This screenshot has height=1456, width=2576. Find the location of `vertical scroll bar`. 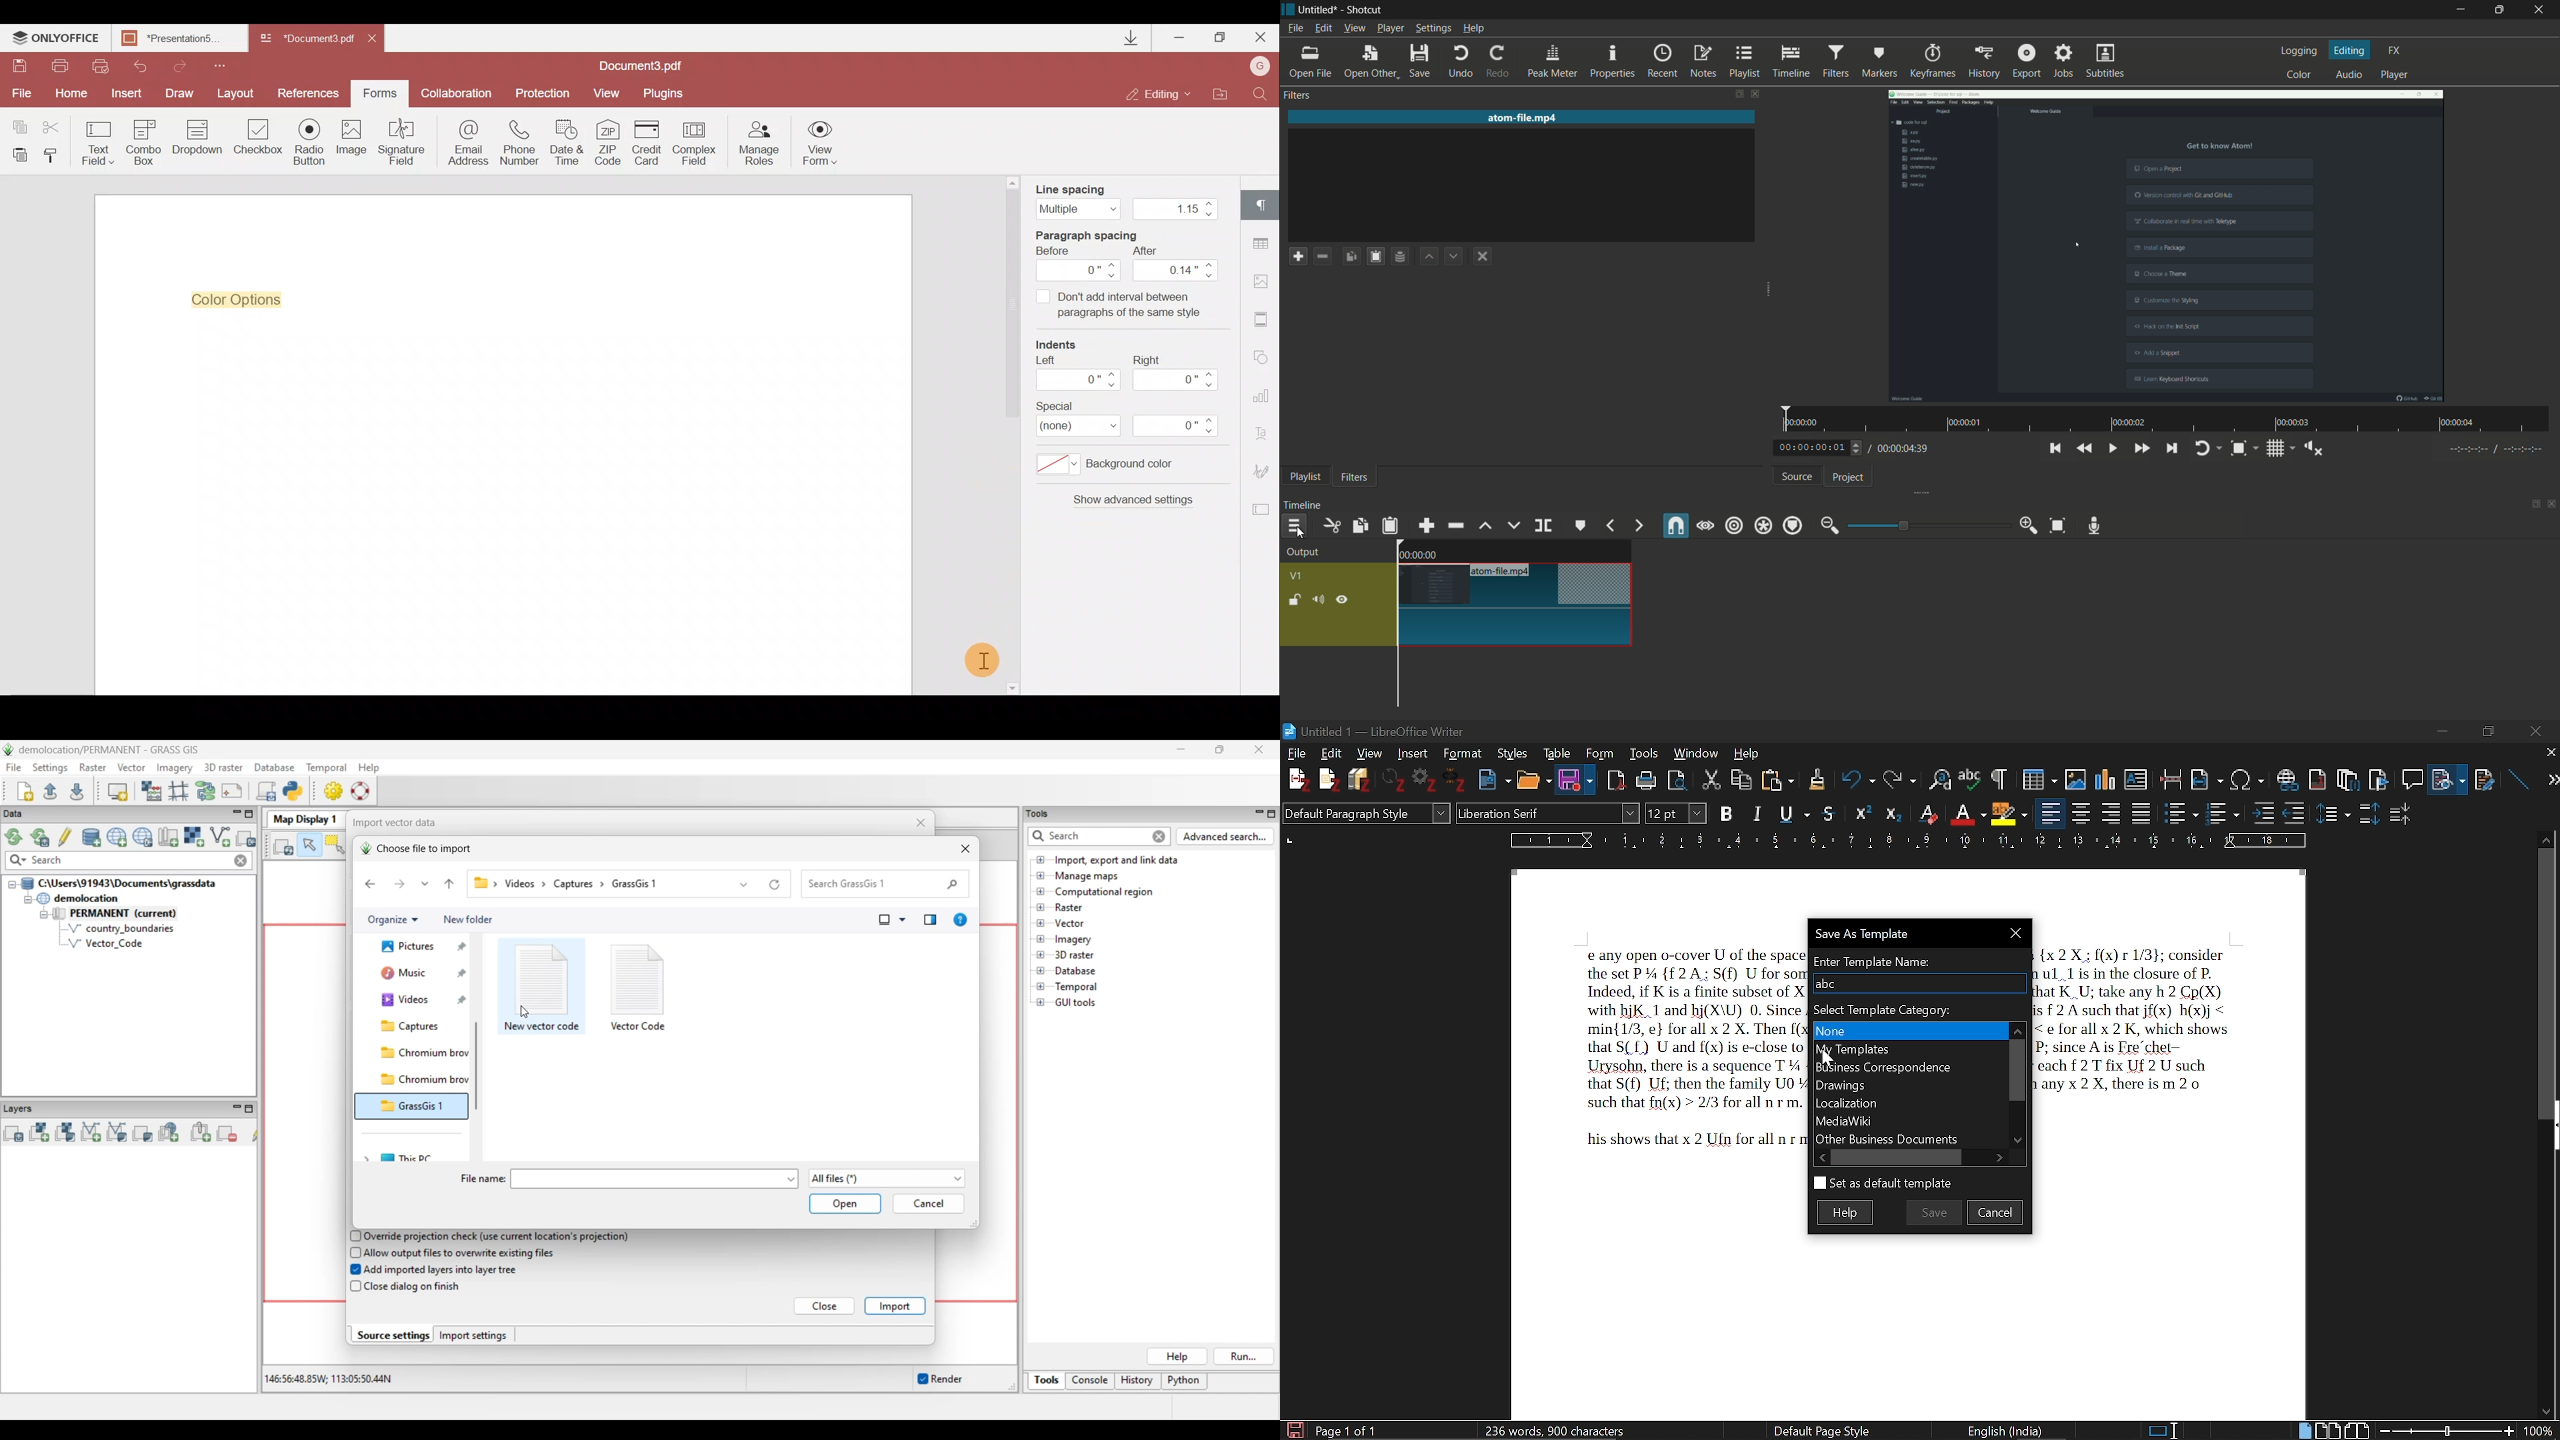

vertical scroll bar is located at coordinates (2547, 982).